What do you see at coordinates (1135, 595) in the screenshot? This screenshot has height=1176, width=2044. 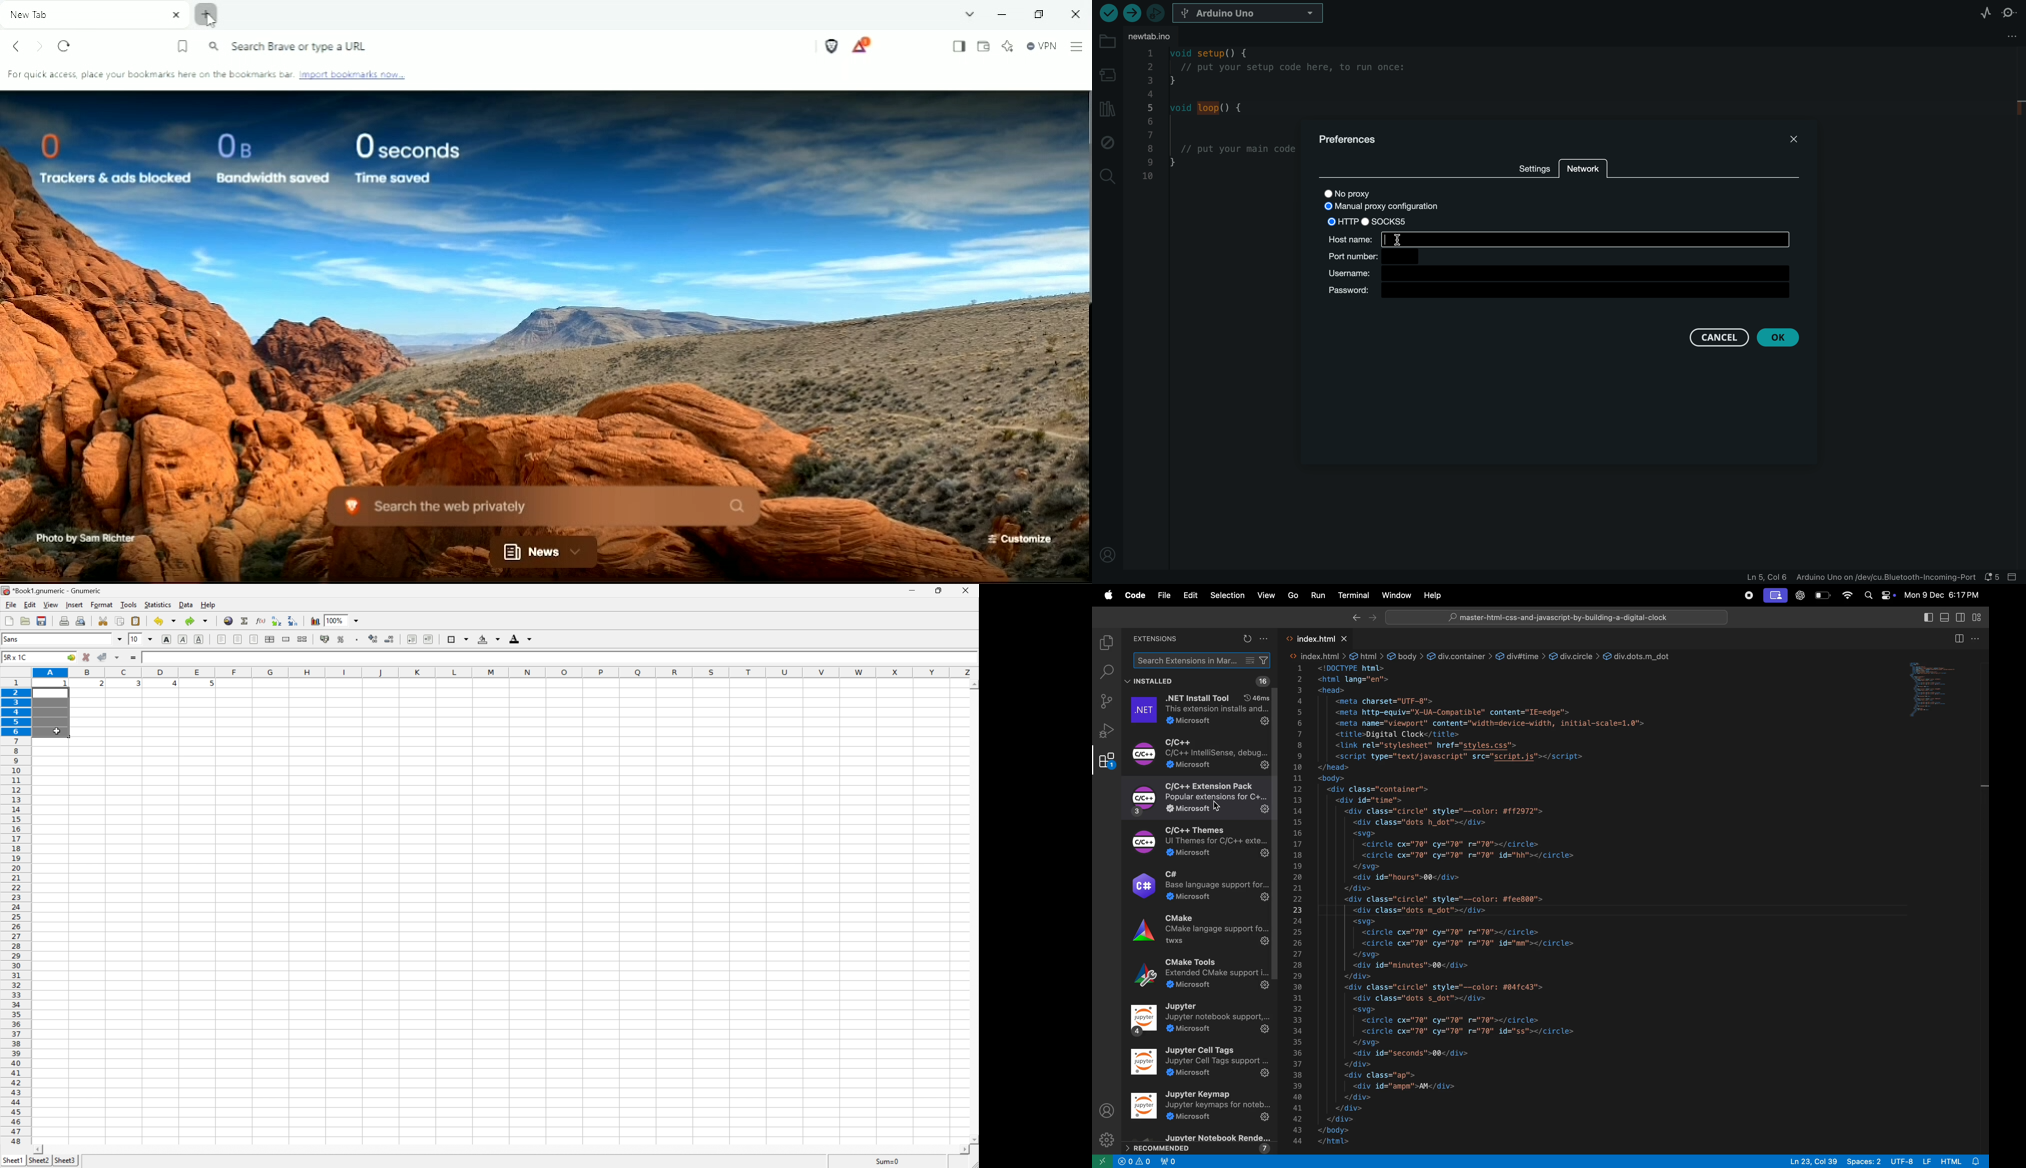 I see `Code` at bounding box center [1135, 595].